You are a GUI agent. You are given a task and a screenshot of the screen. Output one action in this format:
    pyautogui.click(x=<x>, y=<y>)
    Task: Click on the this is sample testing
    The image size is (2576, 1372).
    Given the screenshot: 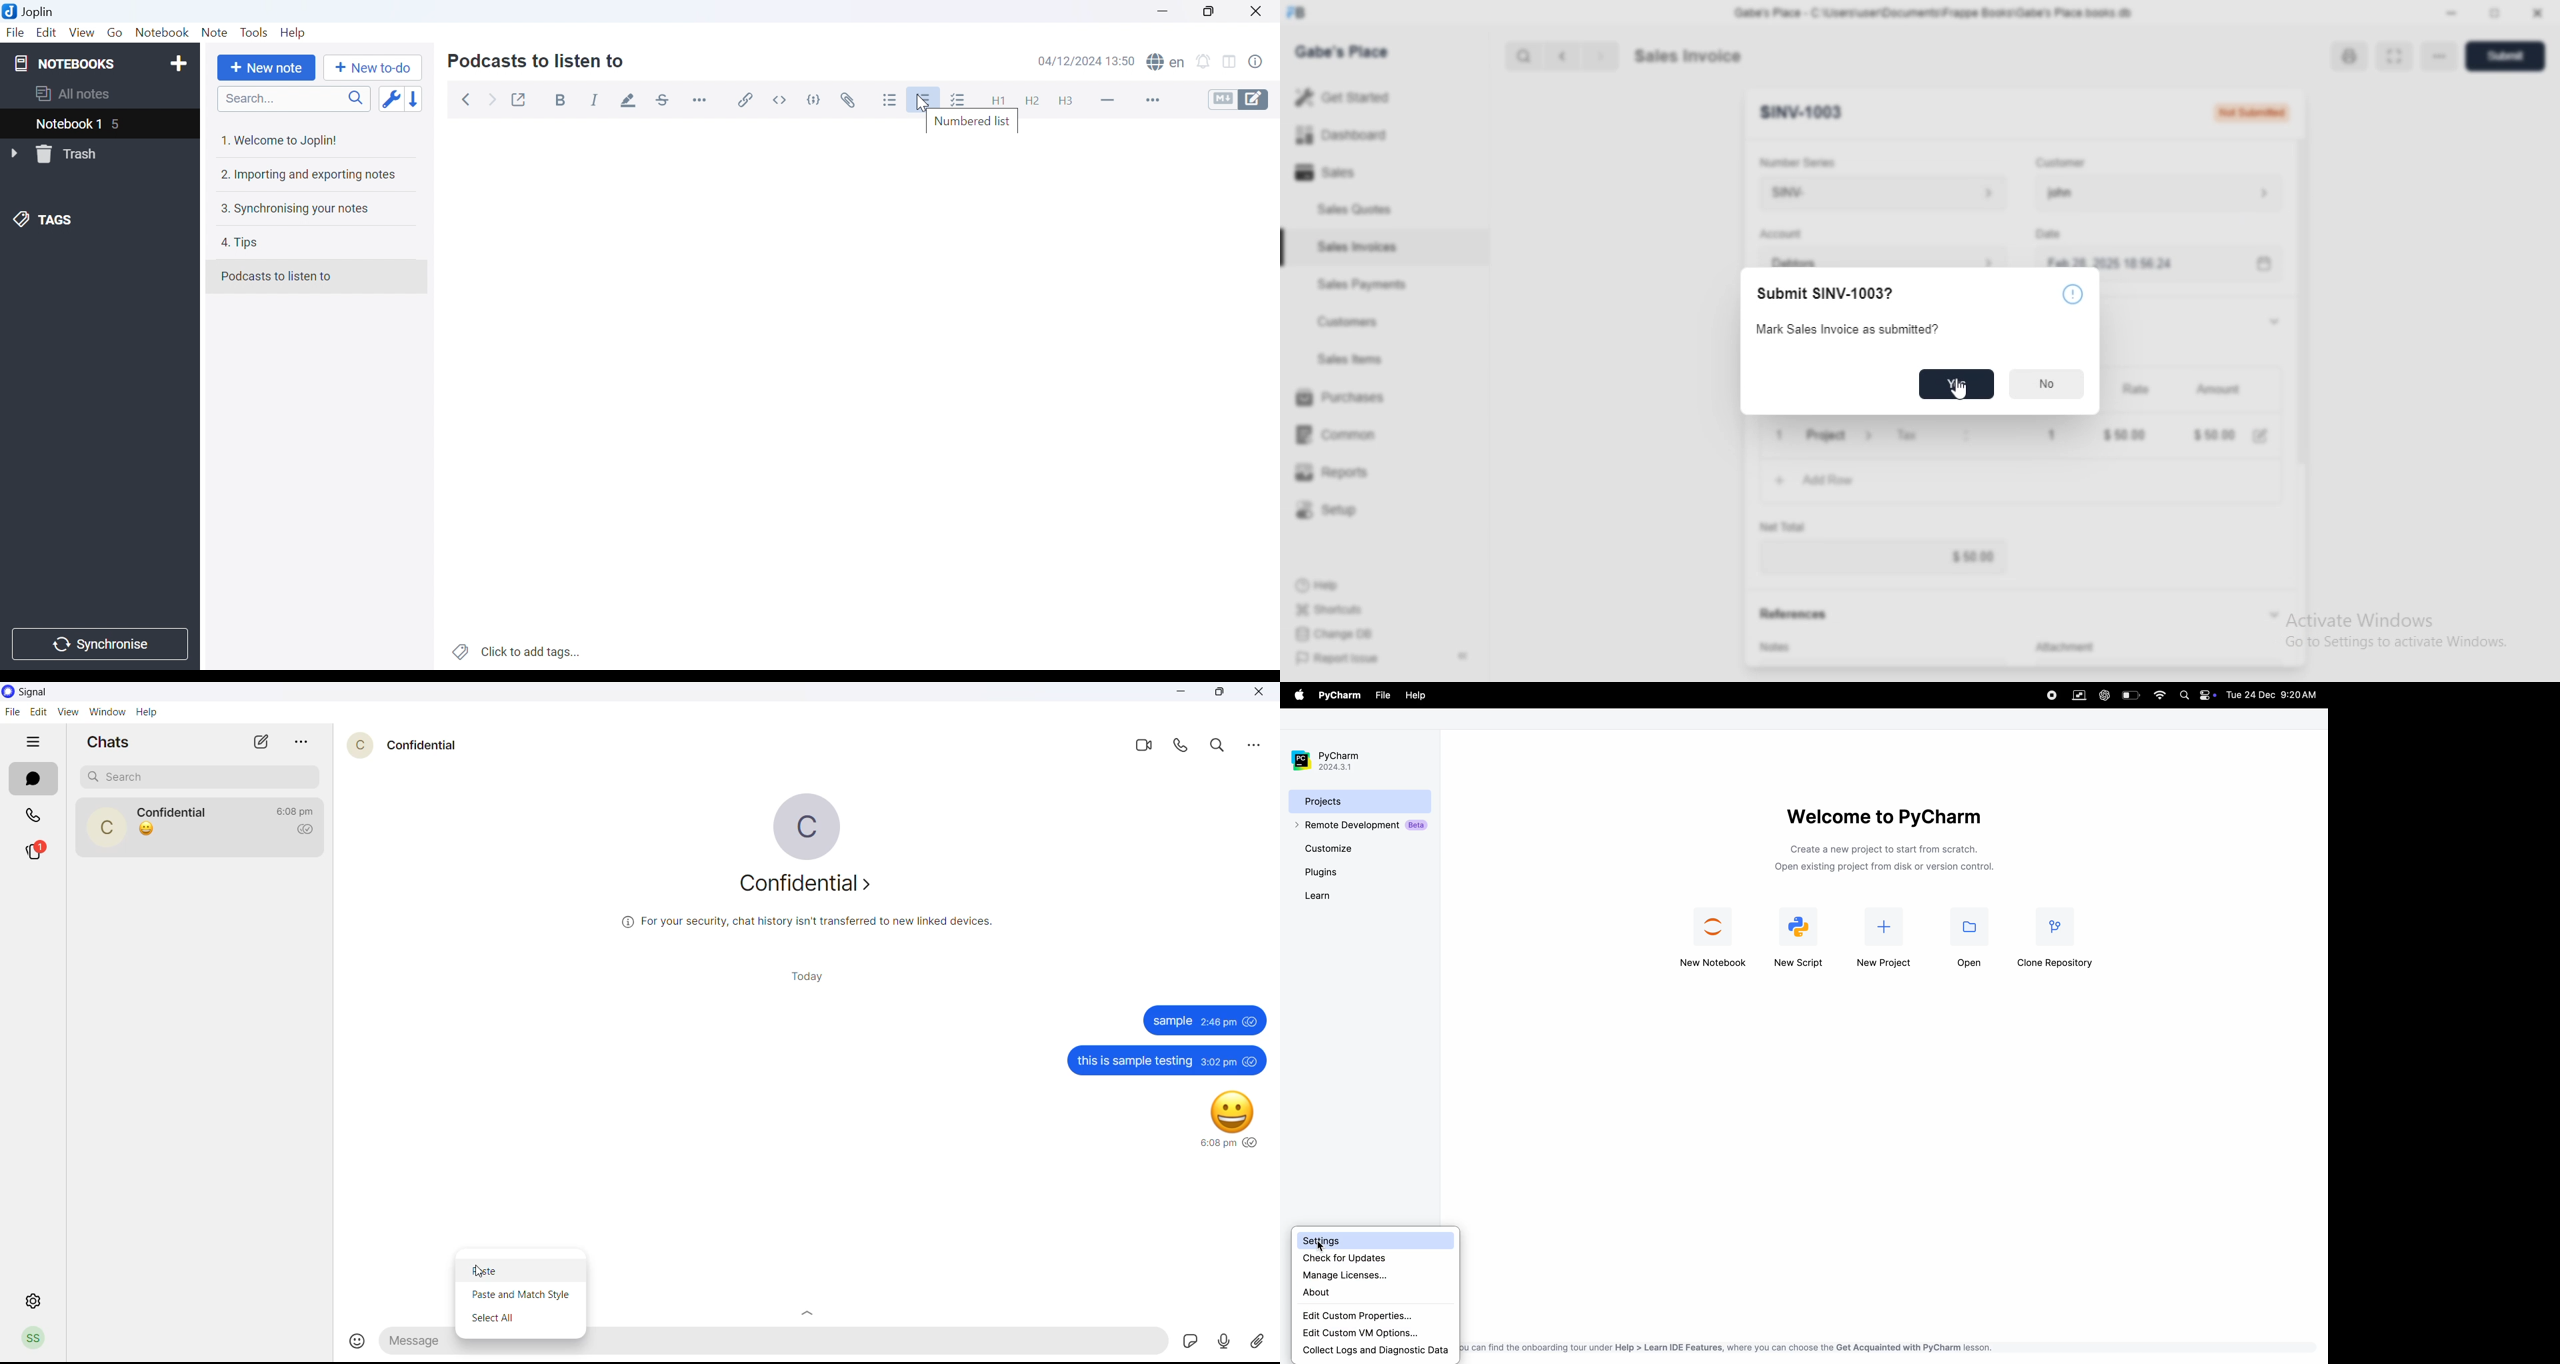 What is the action you would take?
    pyautogui.click(x=1163, y=1061)
    